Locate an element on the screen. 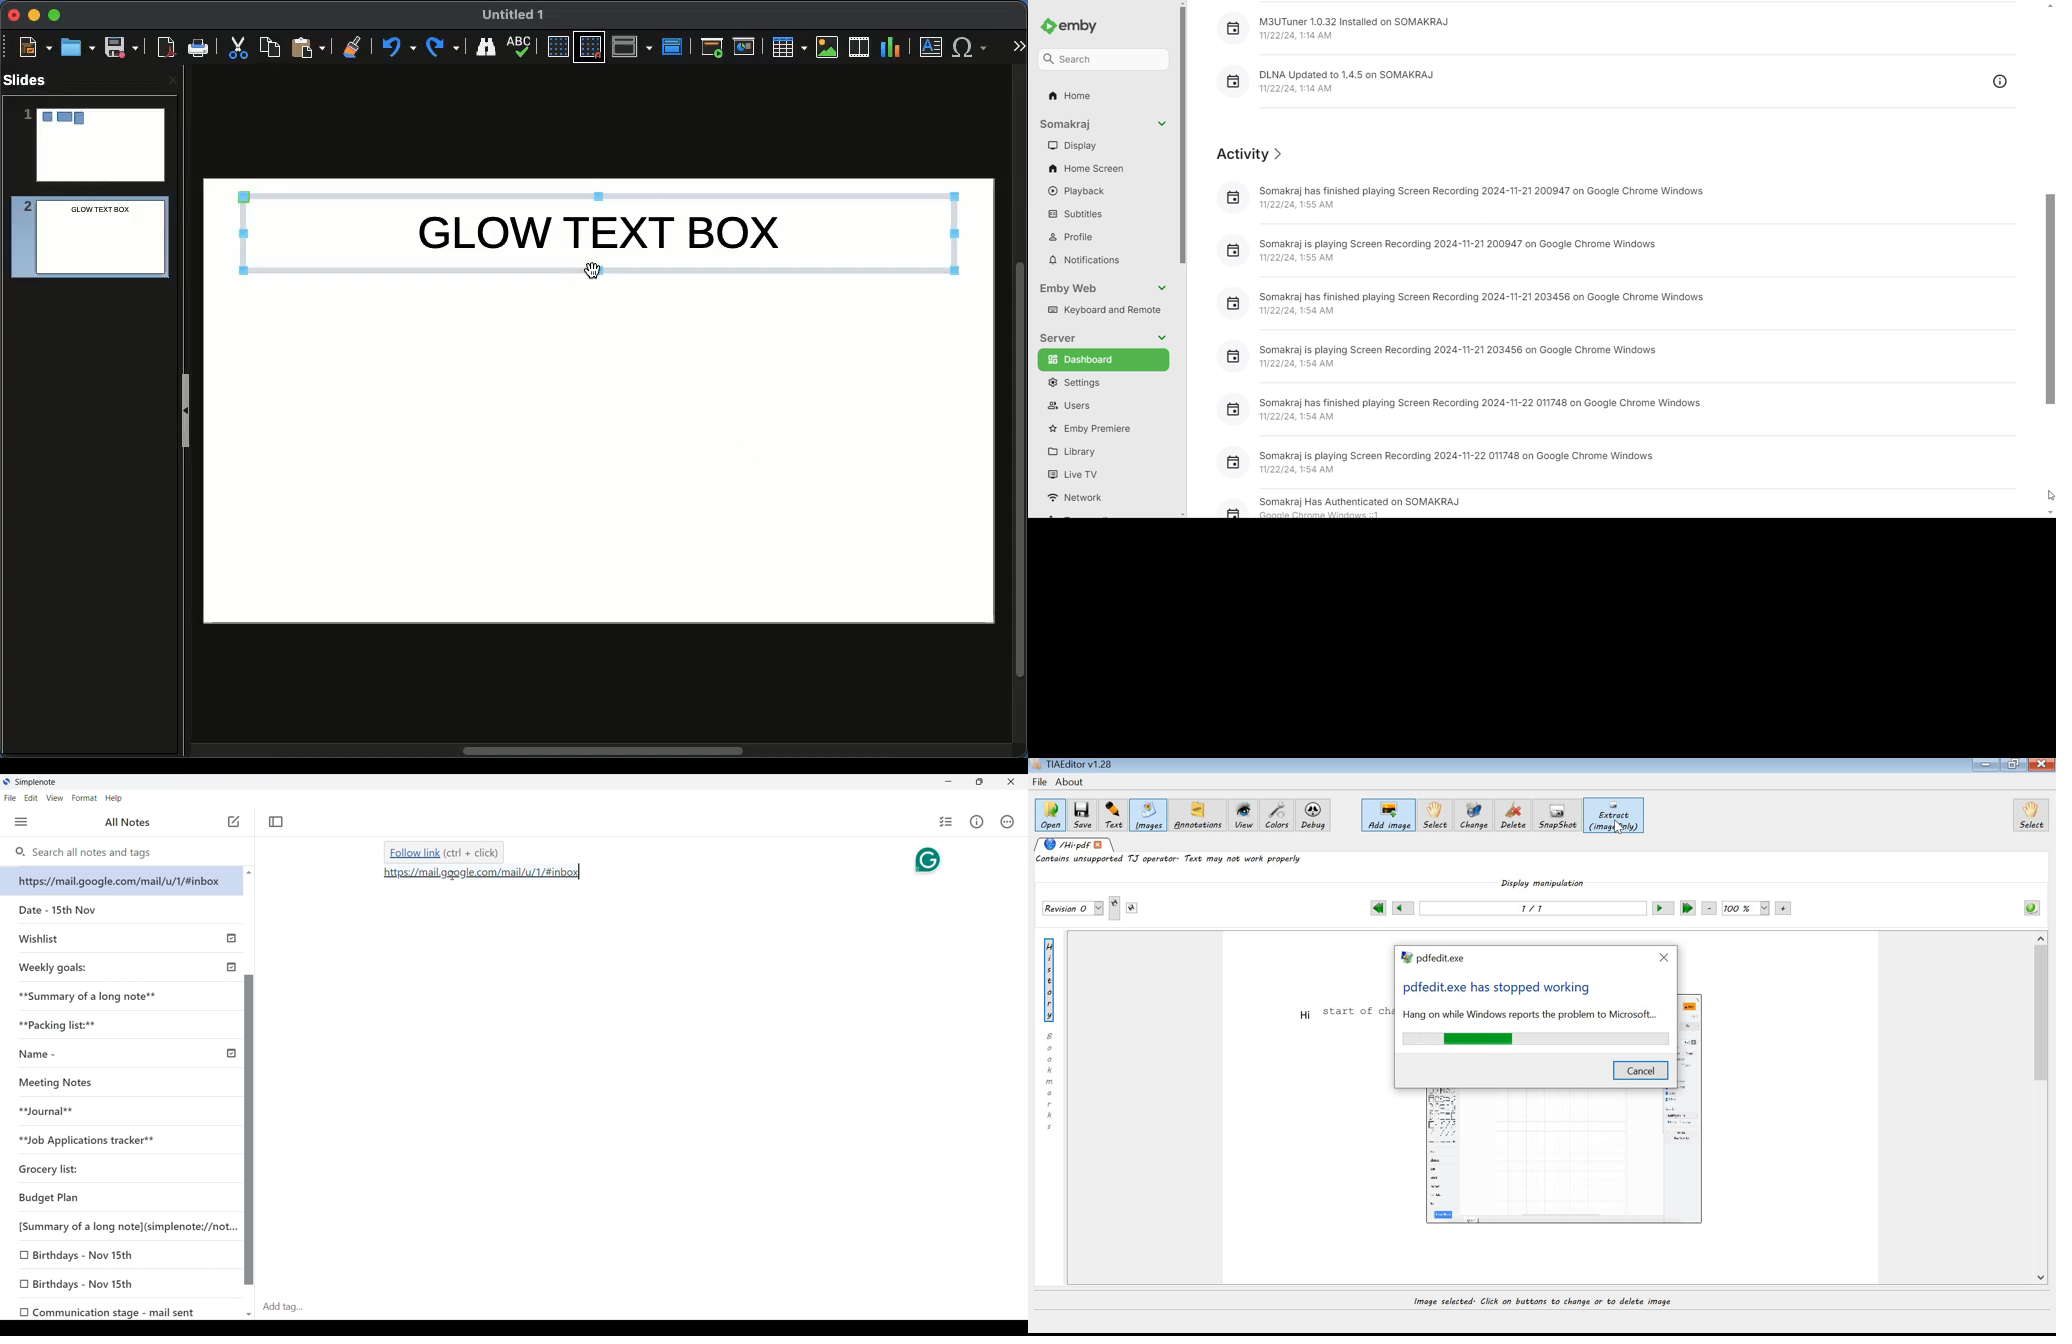 The height and width of the screenshot is (1344, 2072). 0 Birthdays - Nov 15th is located at coordinates (74, 1283).